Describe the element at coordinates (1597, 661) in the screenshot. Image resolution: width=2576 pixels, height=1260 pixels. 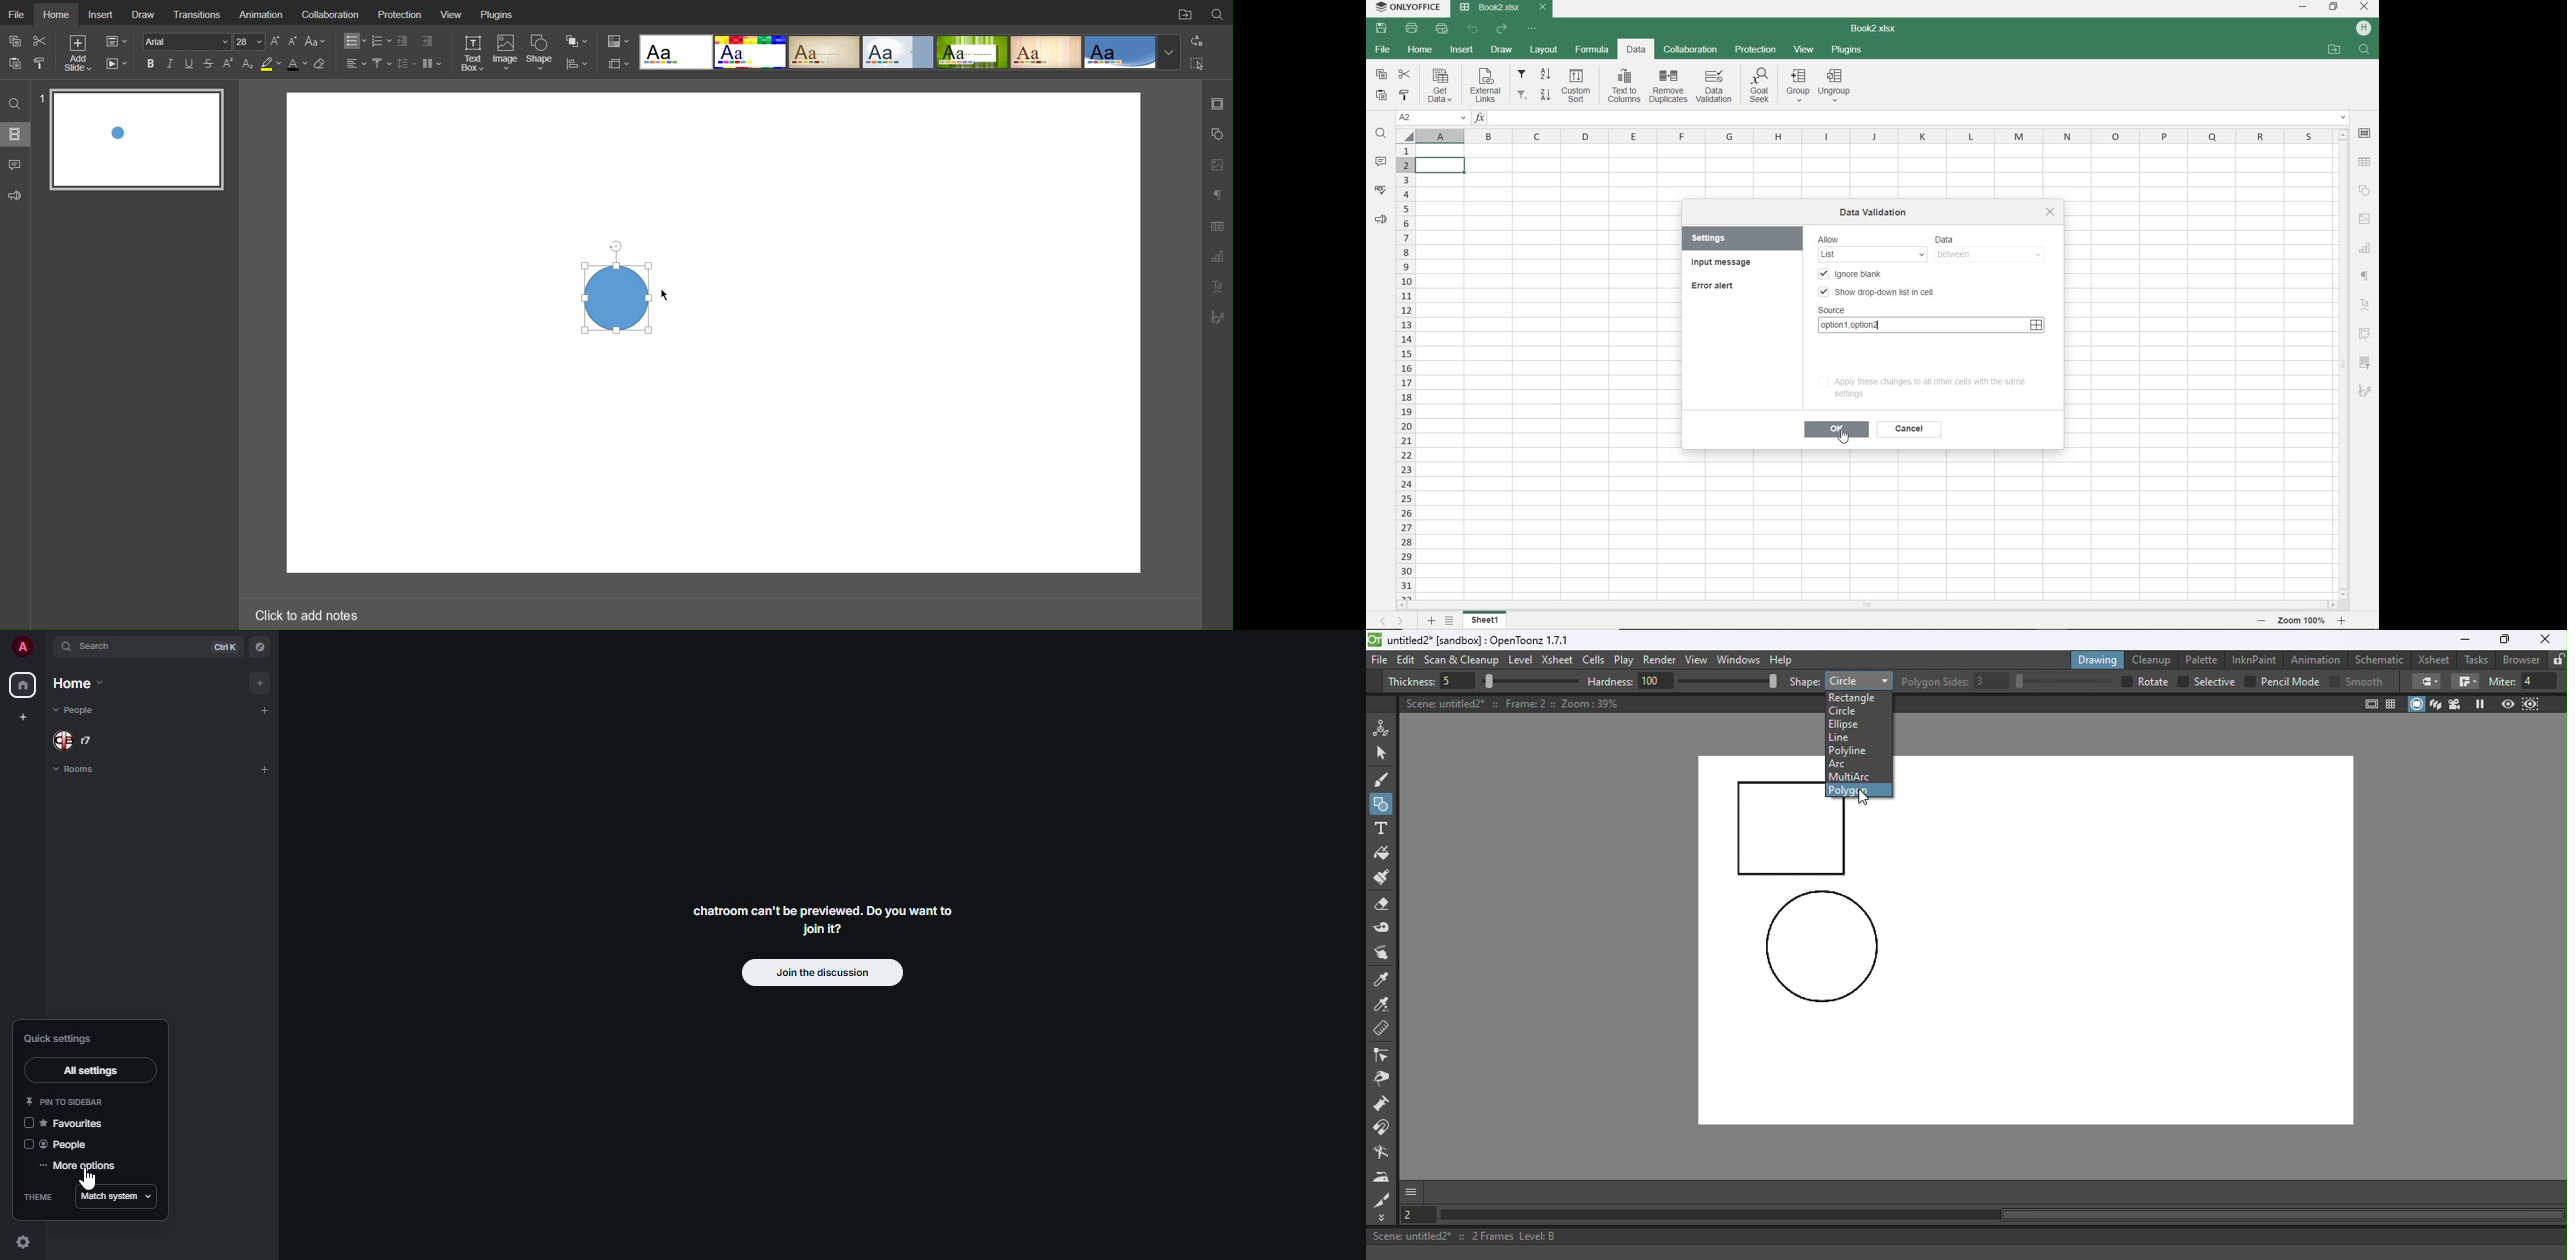
I see `Cells` at that location.